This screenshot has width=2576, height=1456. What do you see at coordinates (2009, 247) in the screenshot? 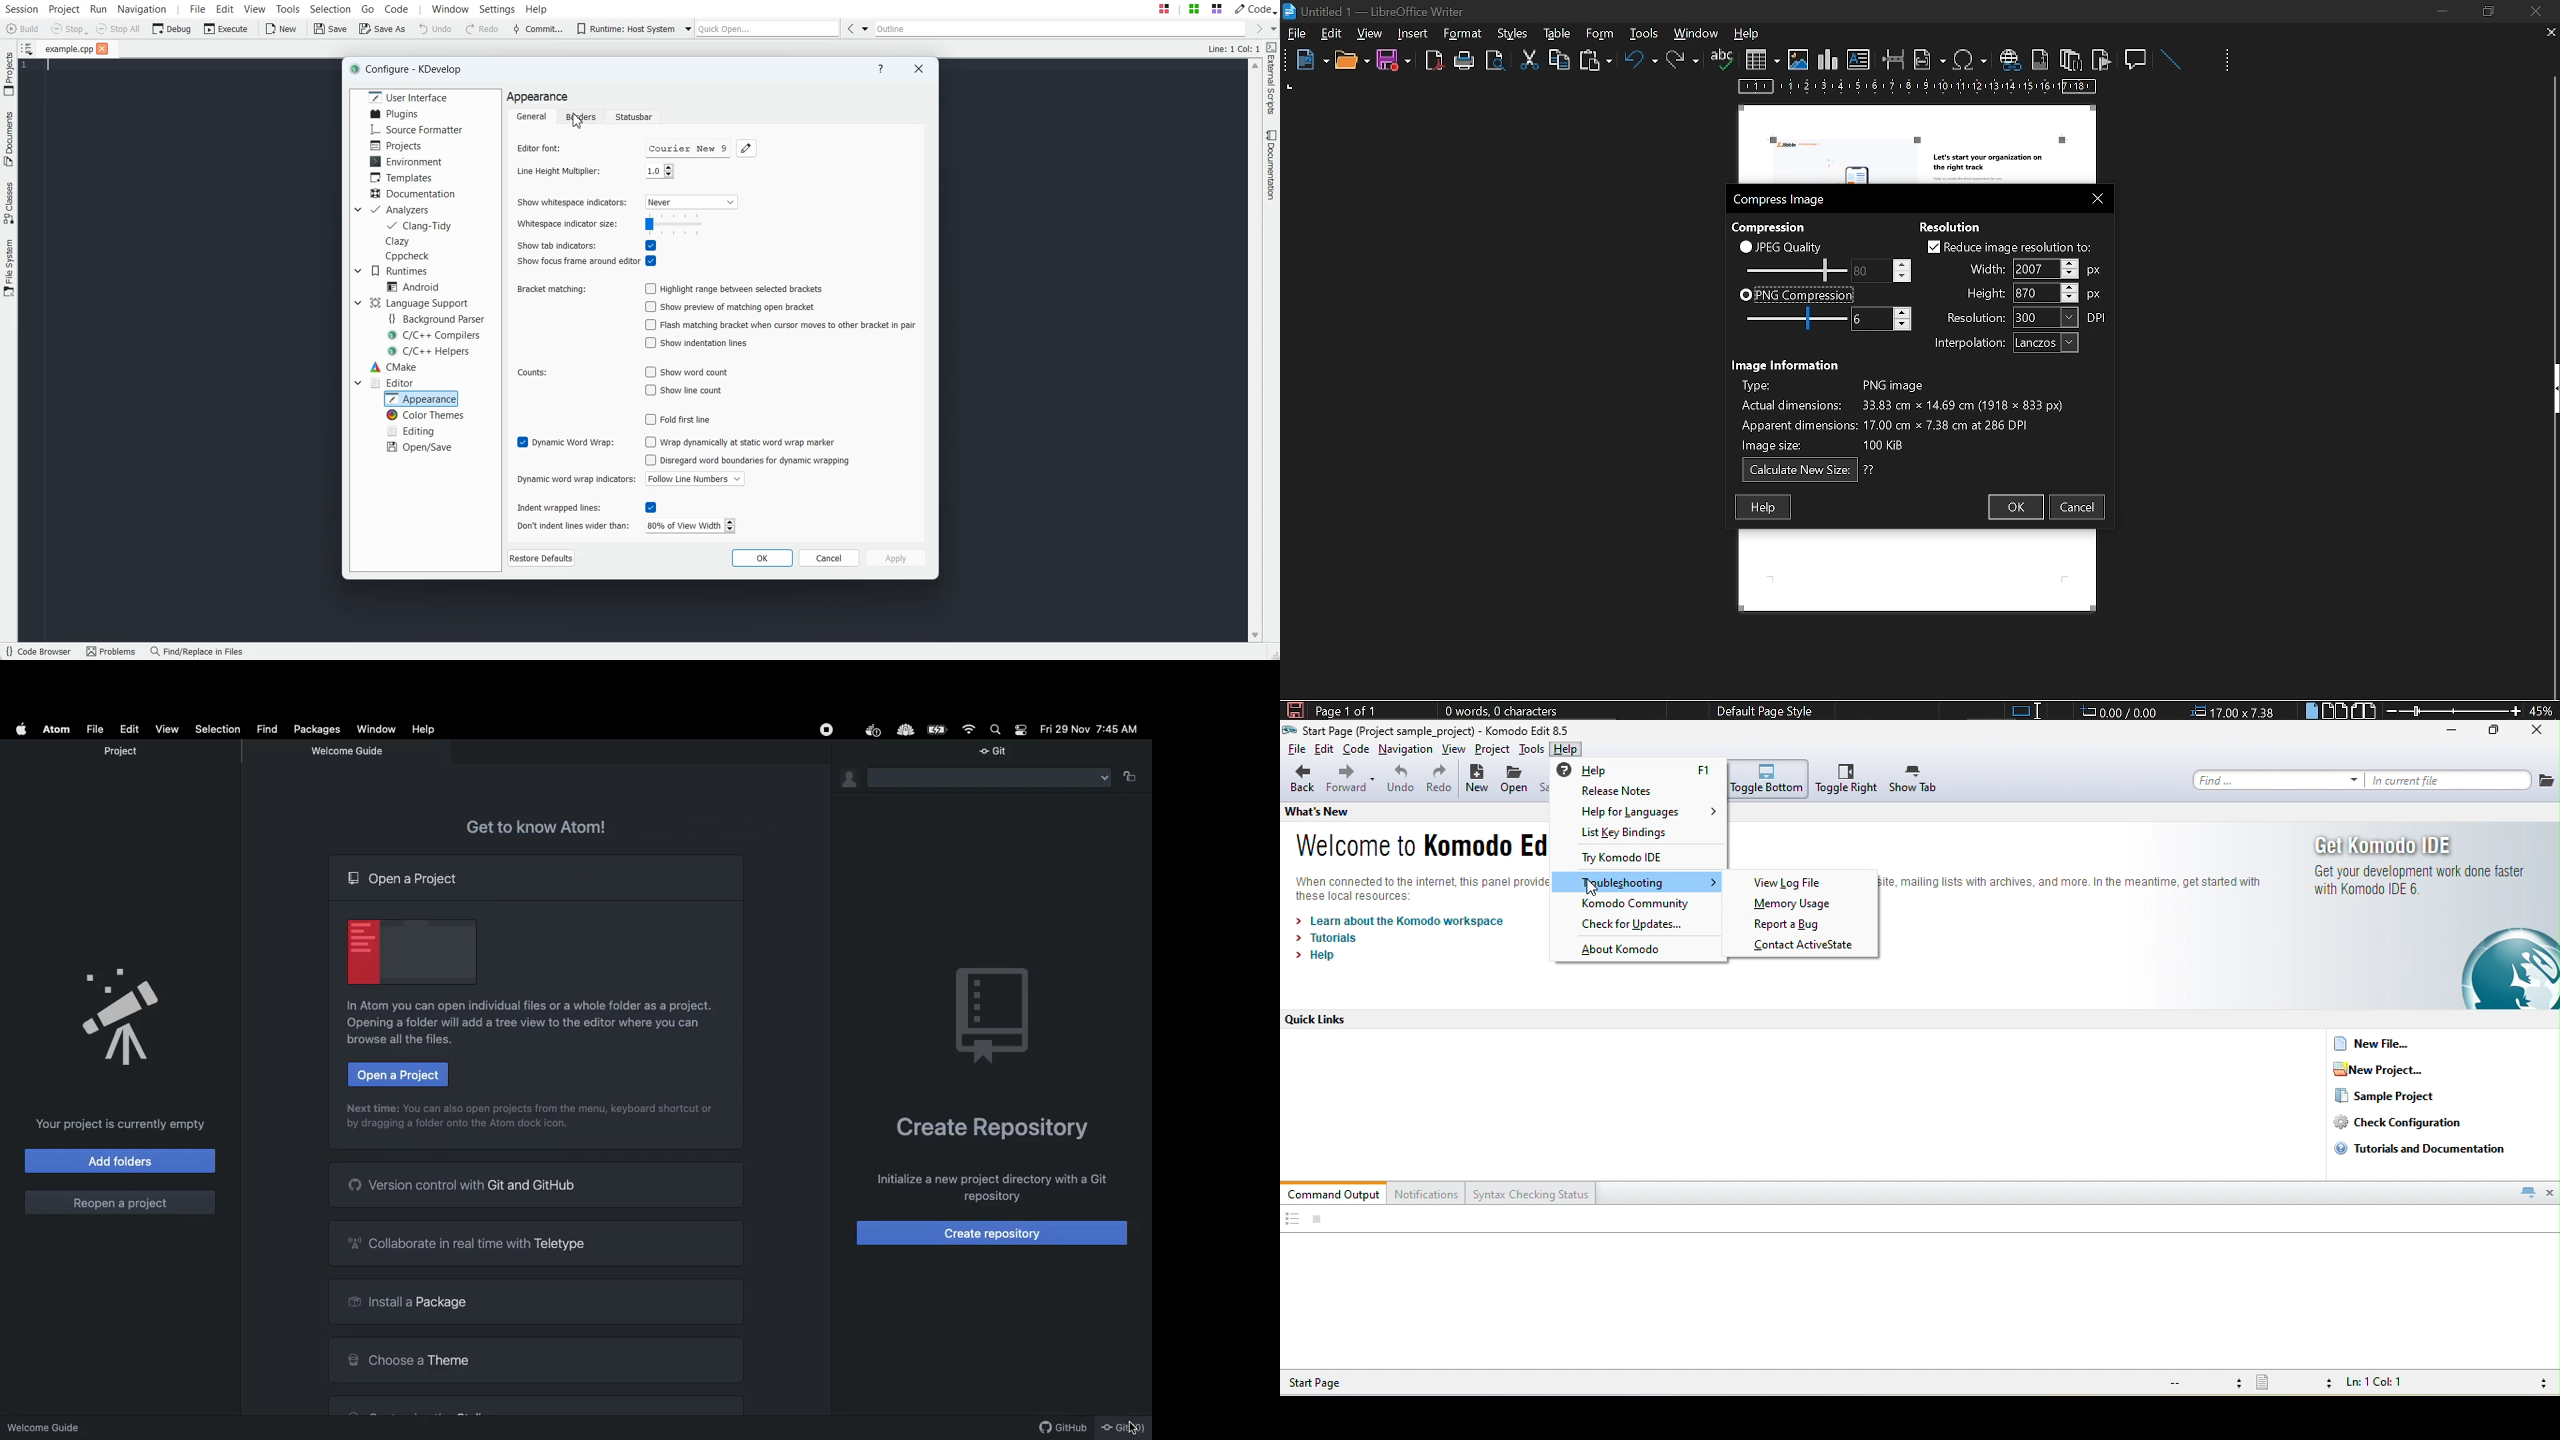
I see `reduce image resolution` at bounding box center [2009, 247].